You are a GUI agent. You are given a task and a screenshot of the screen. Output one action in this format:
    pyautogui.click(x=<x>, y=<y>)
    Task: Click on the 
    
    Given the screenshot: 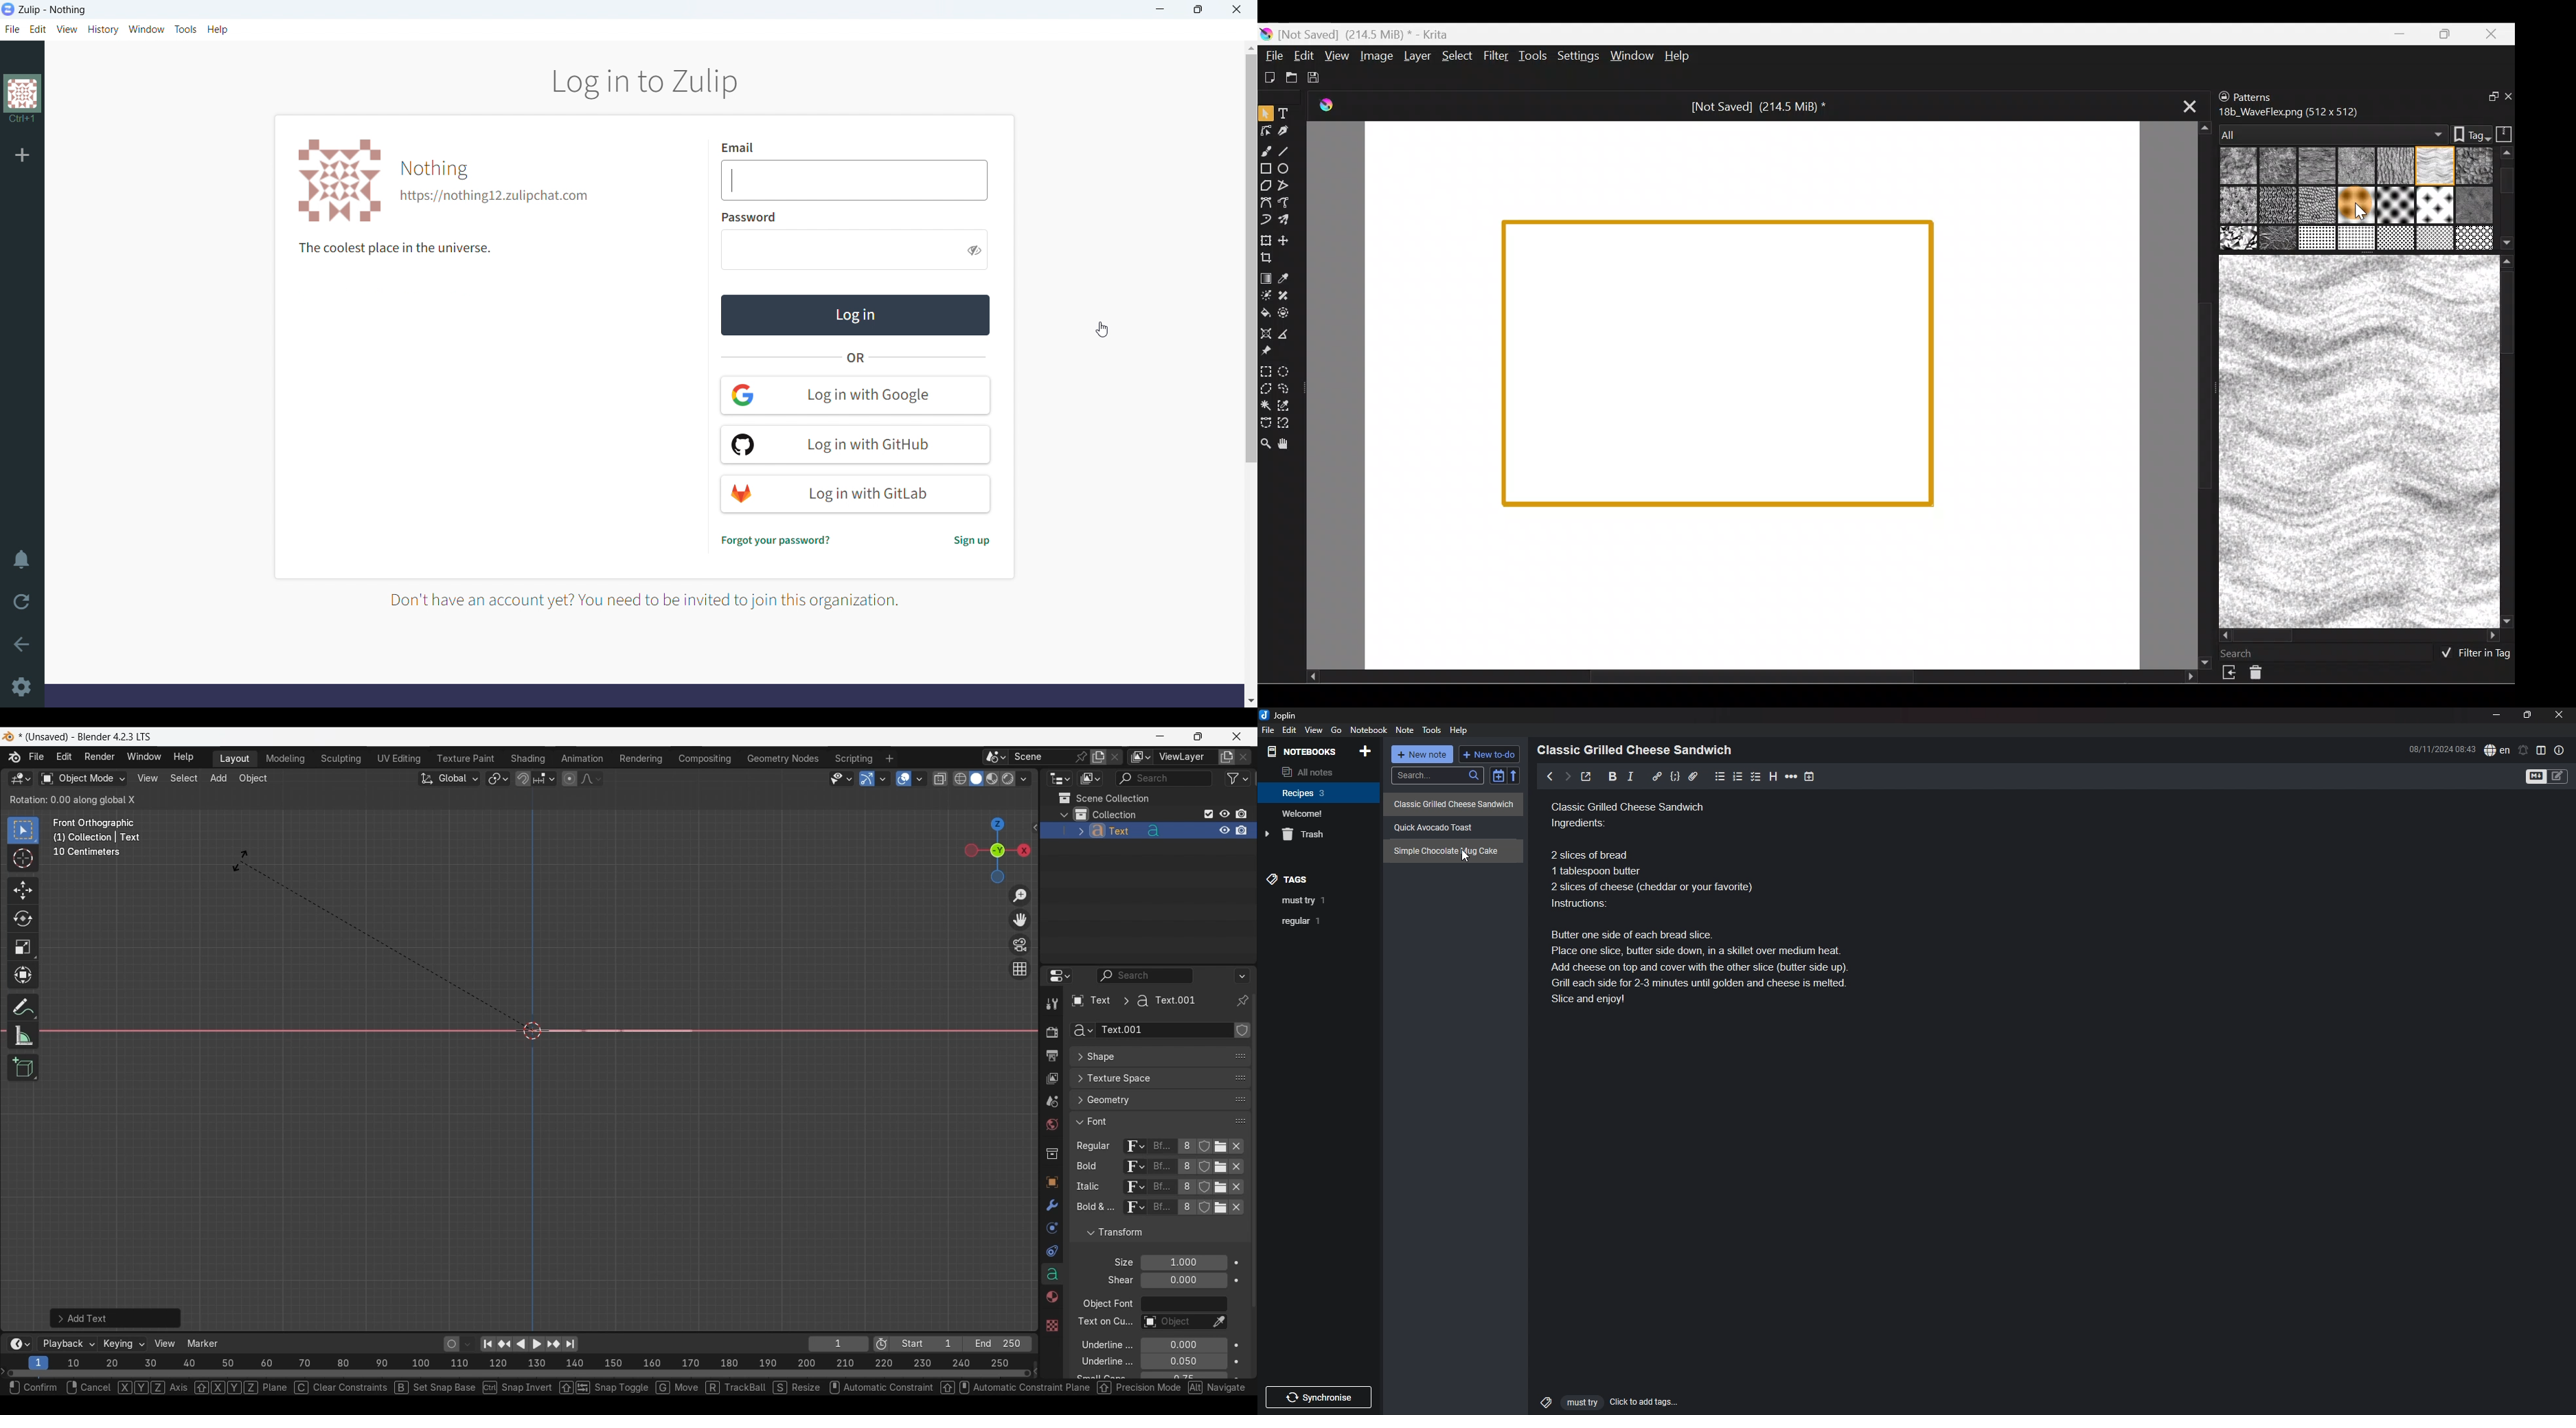 What is the action you would take?
    pyautogui.click(x=1051, y=1324)
    